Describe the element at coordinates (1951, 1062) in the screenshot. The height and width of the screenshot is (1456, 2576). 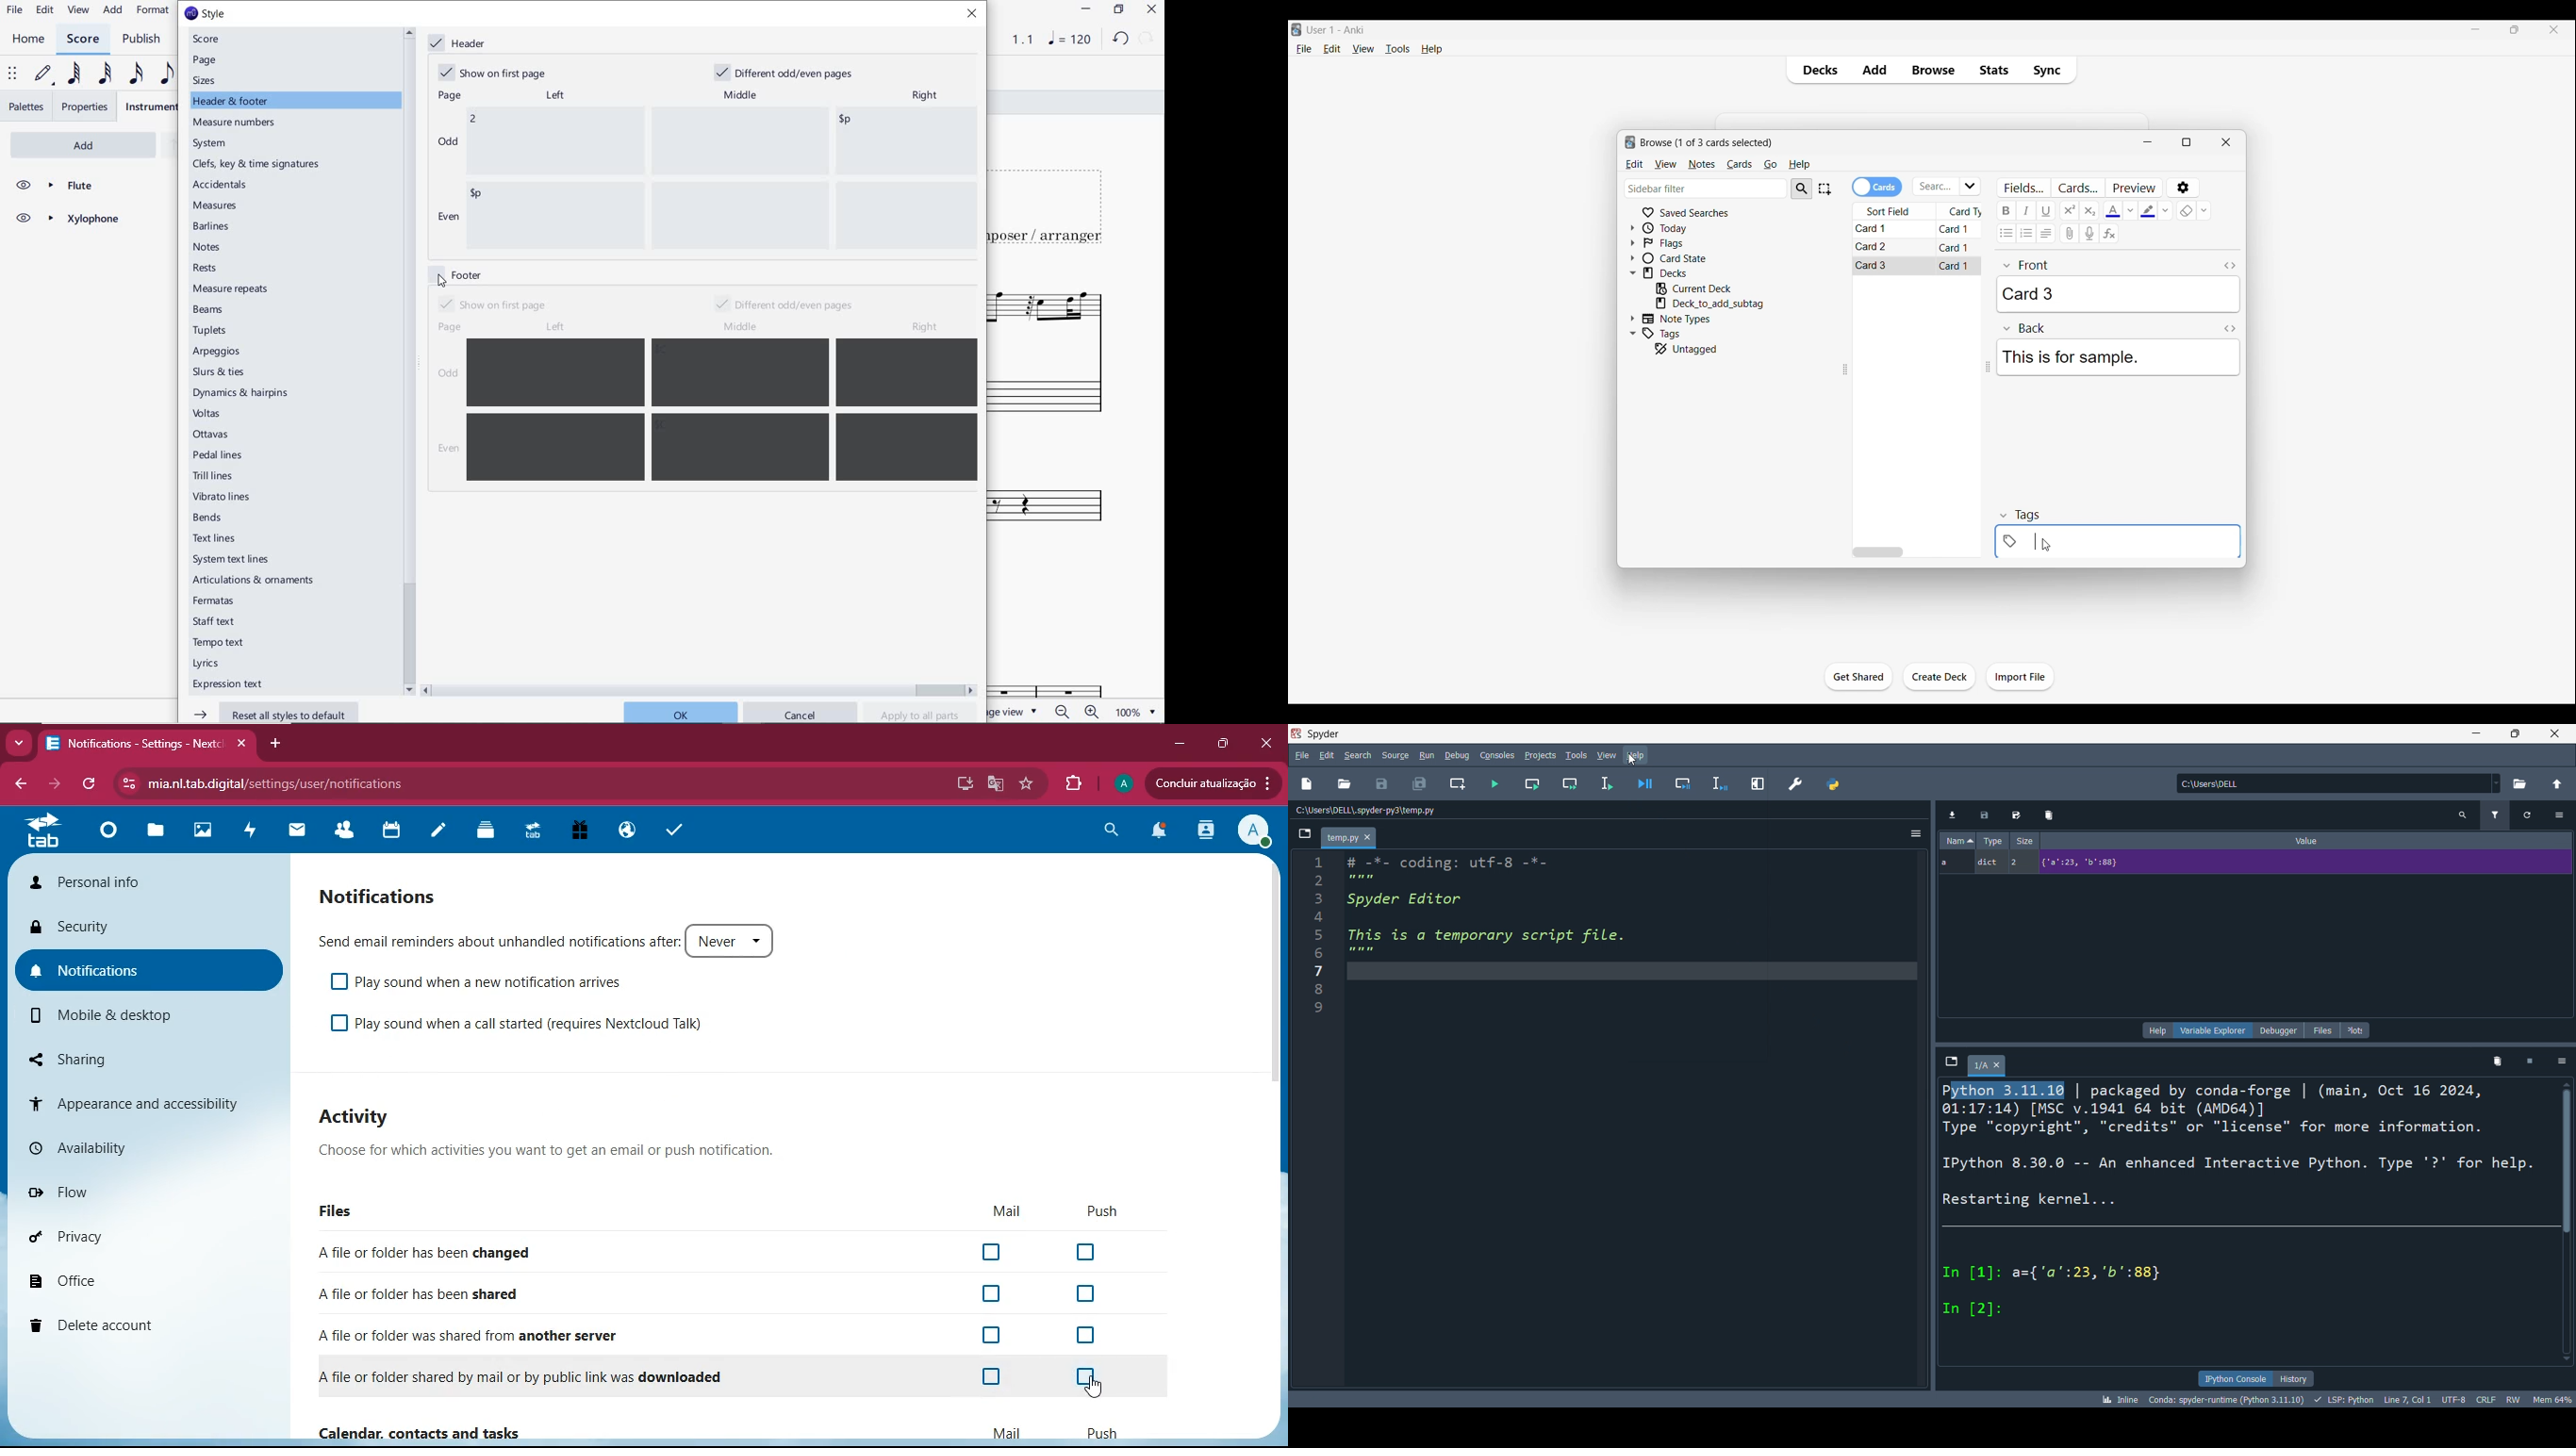
I see `File` at that location.